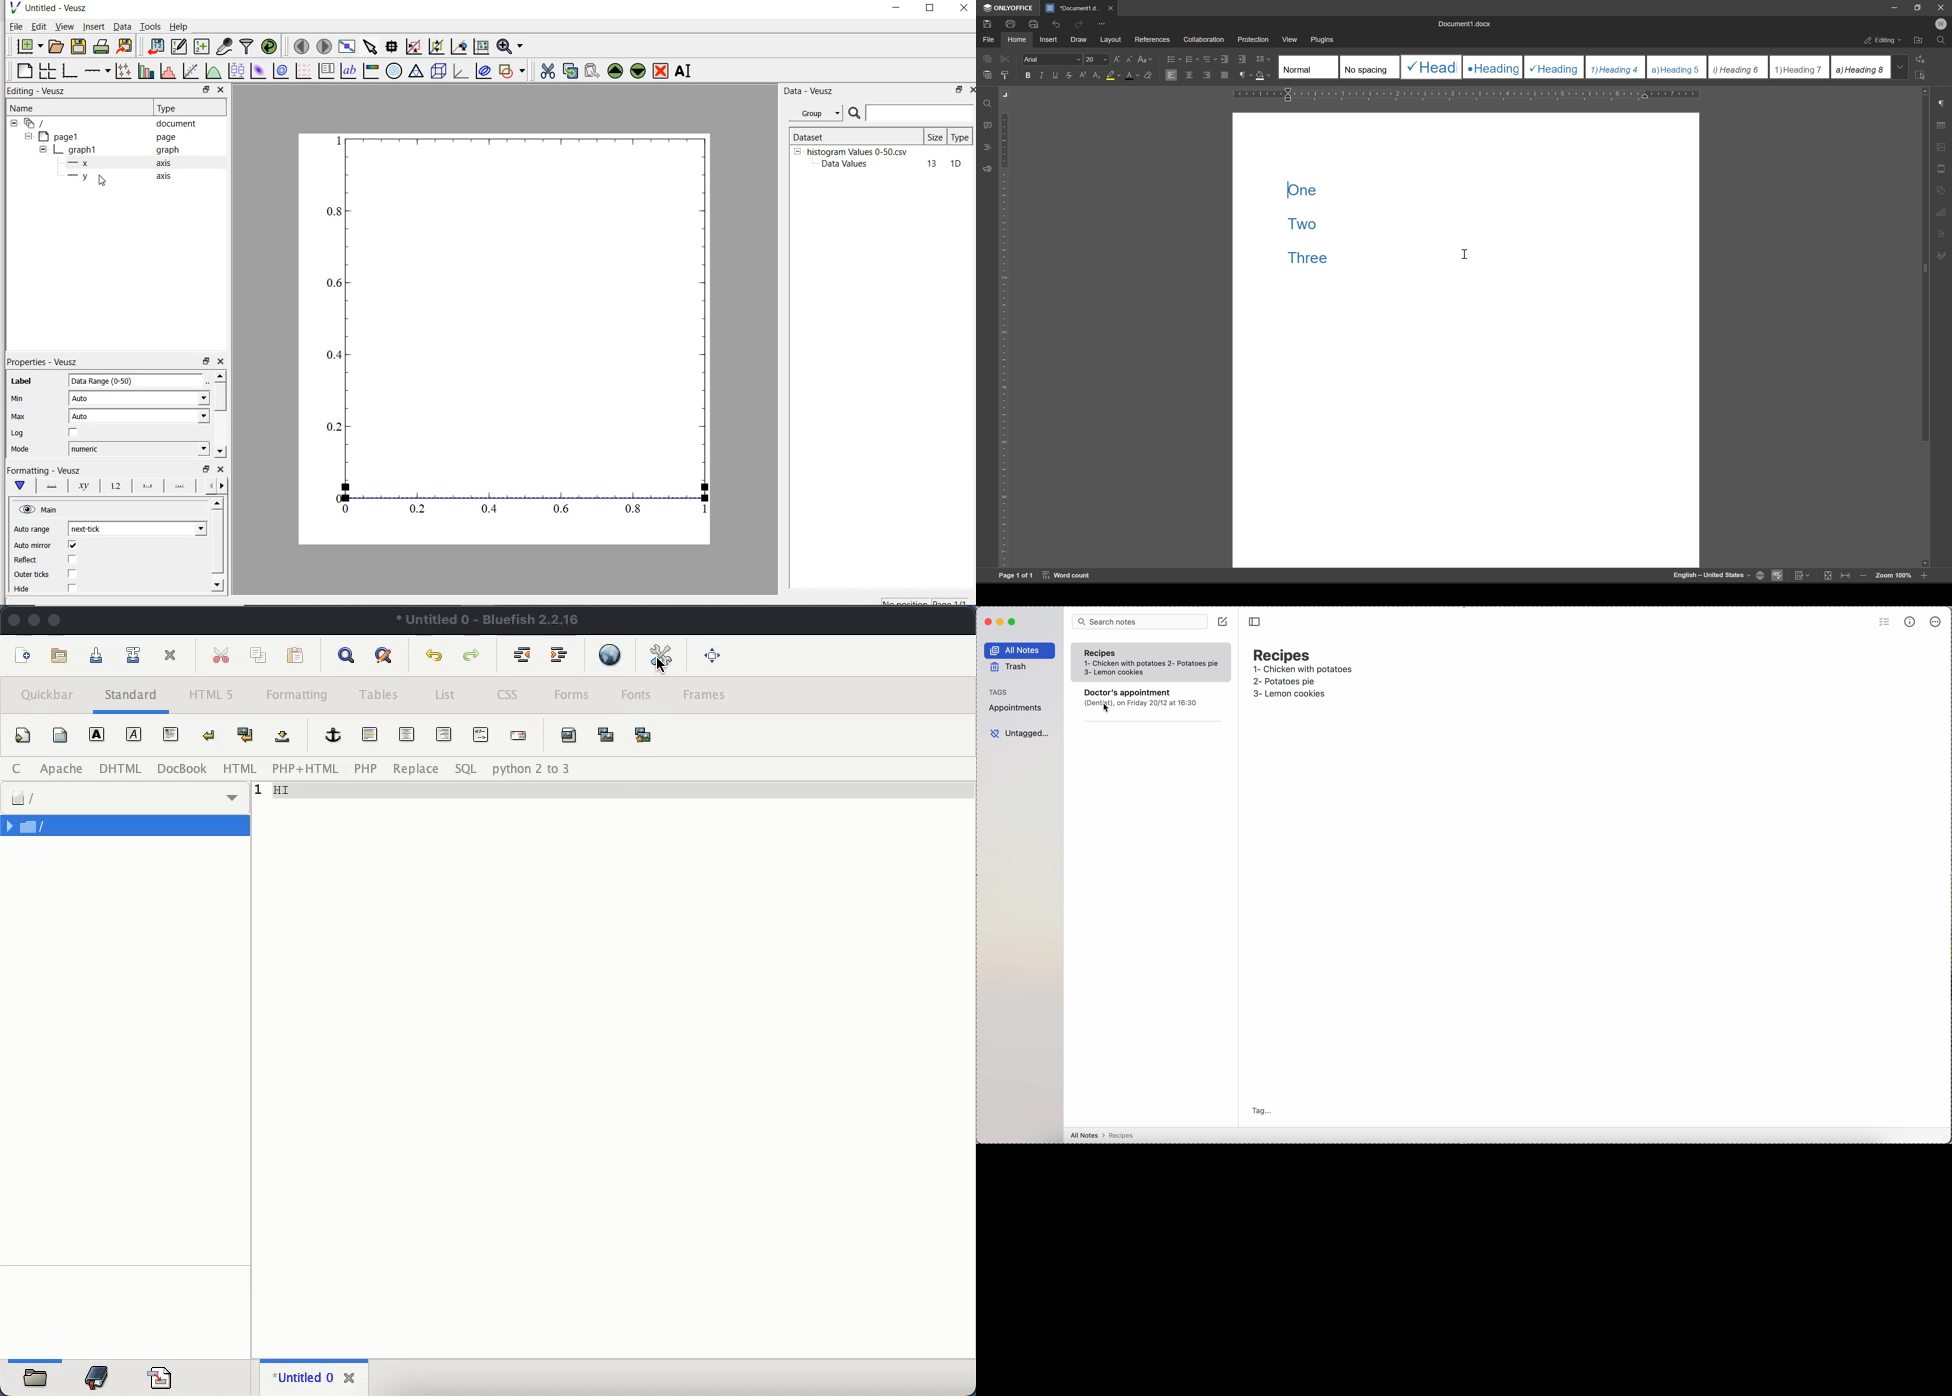 Image resolution: width=1960 pixels, height=1400 pixels. What do you see at coordinates (187, 109) in the screenshot?
I see `Type` at bounding box center [187, 109].